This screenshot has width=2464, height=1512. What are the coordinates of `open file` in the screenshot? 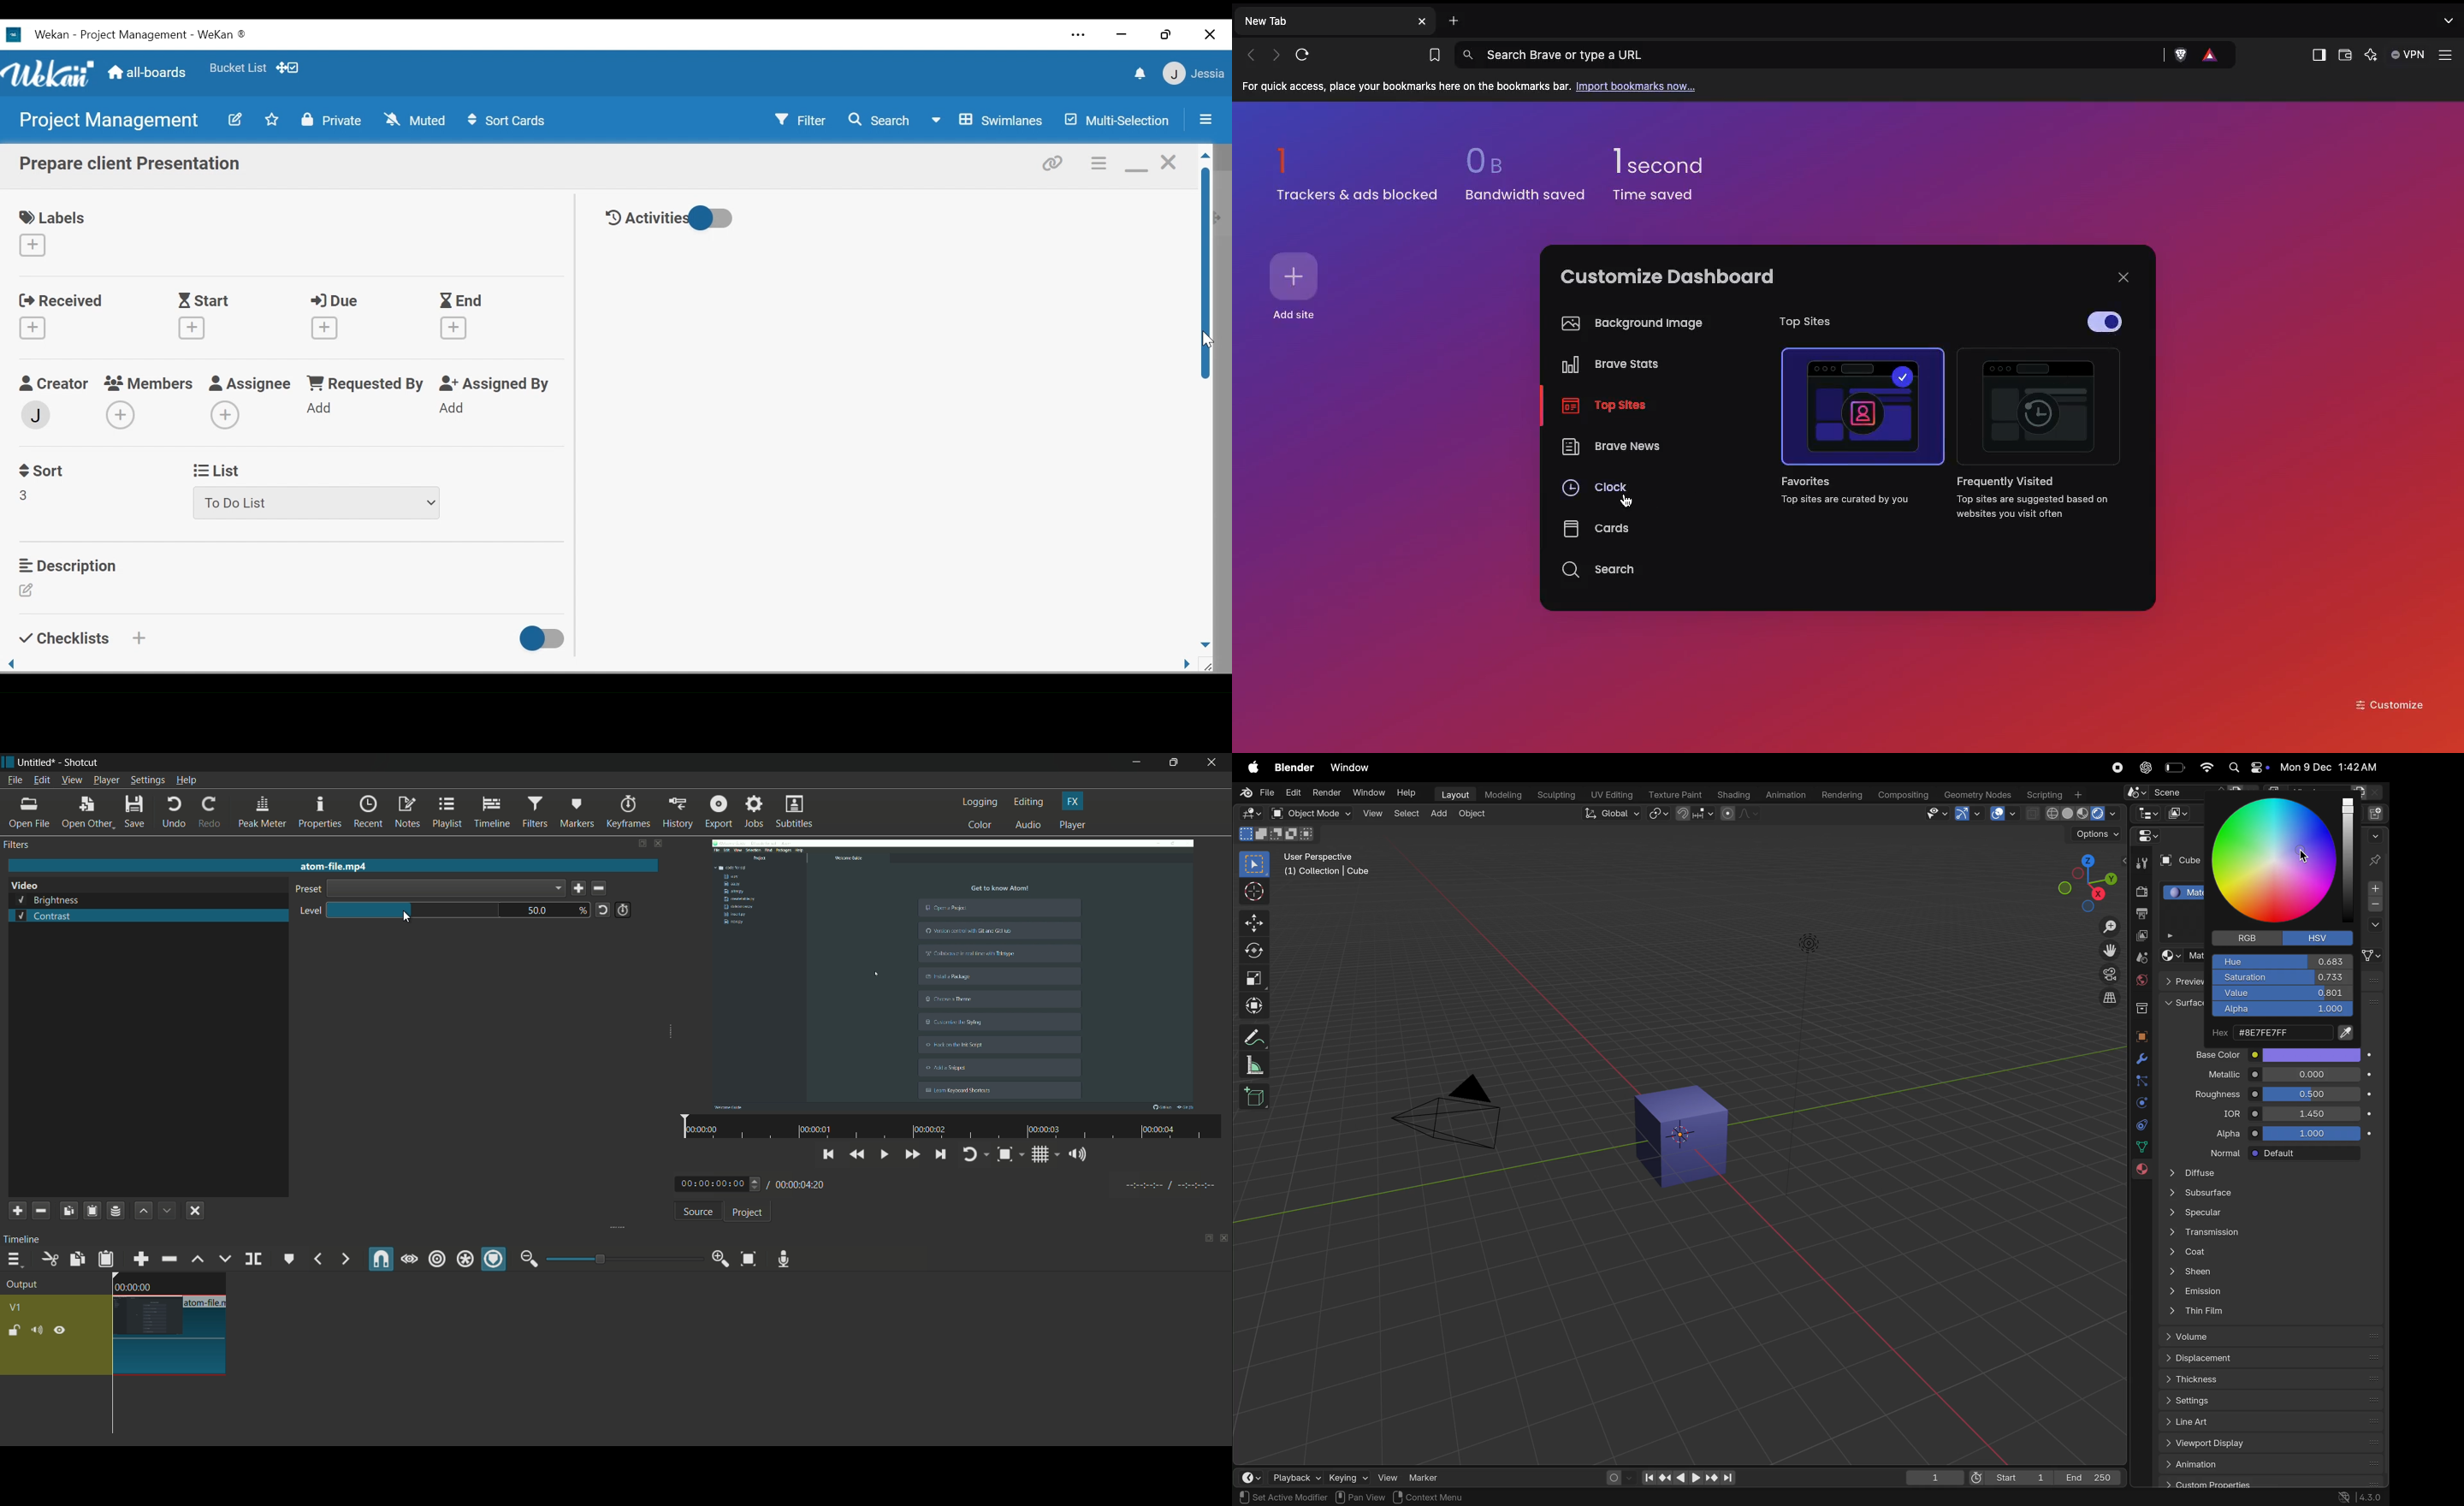 It's located at (30, 813).